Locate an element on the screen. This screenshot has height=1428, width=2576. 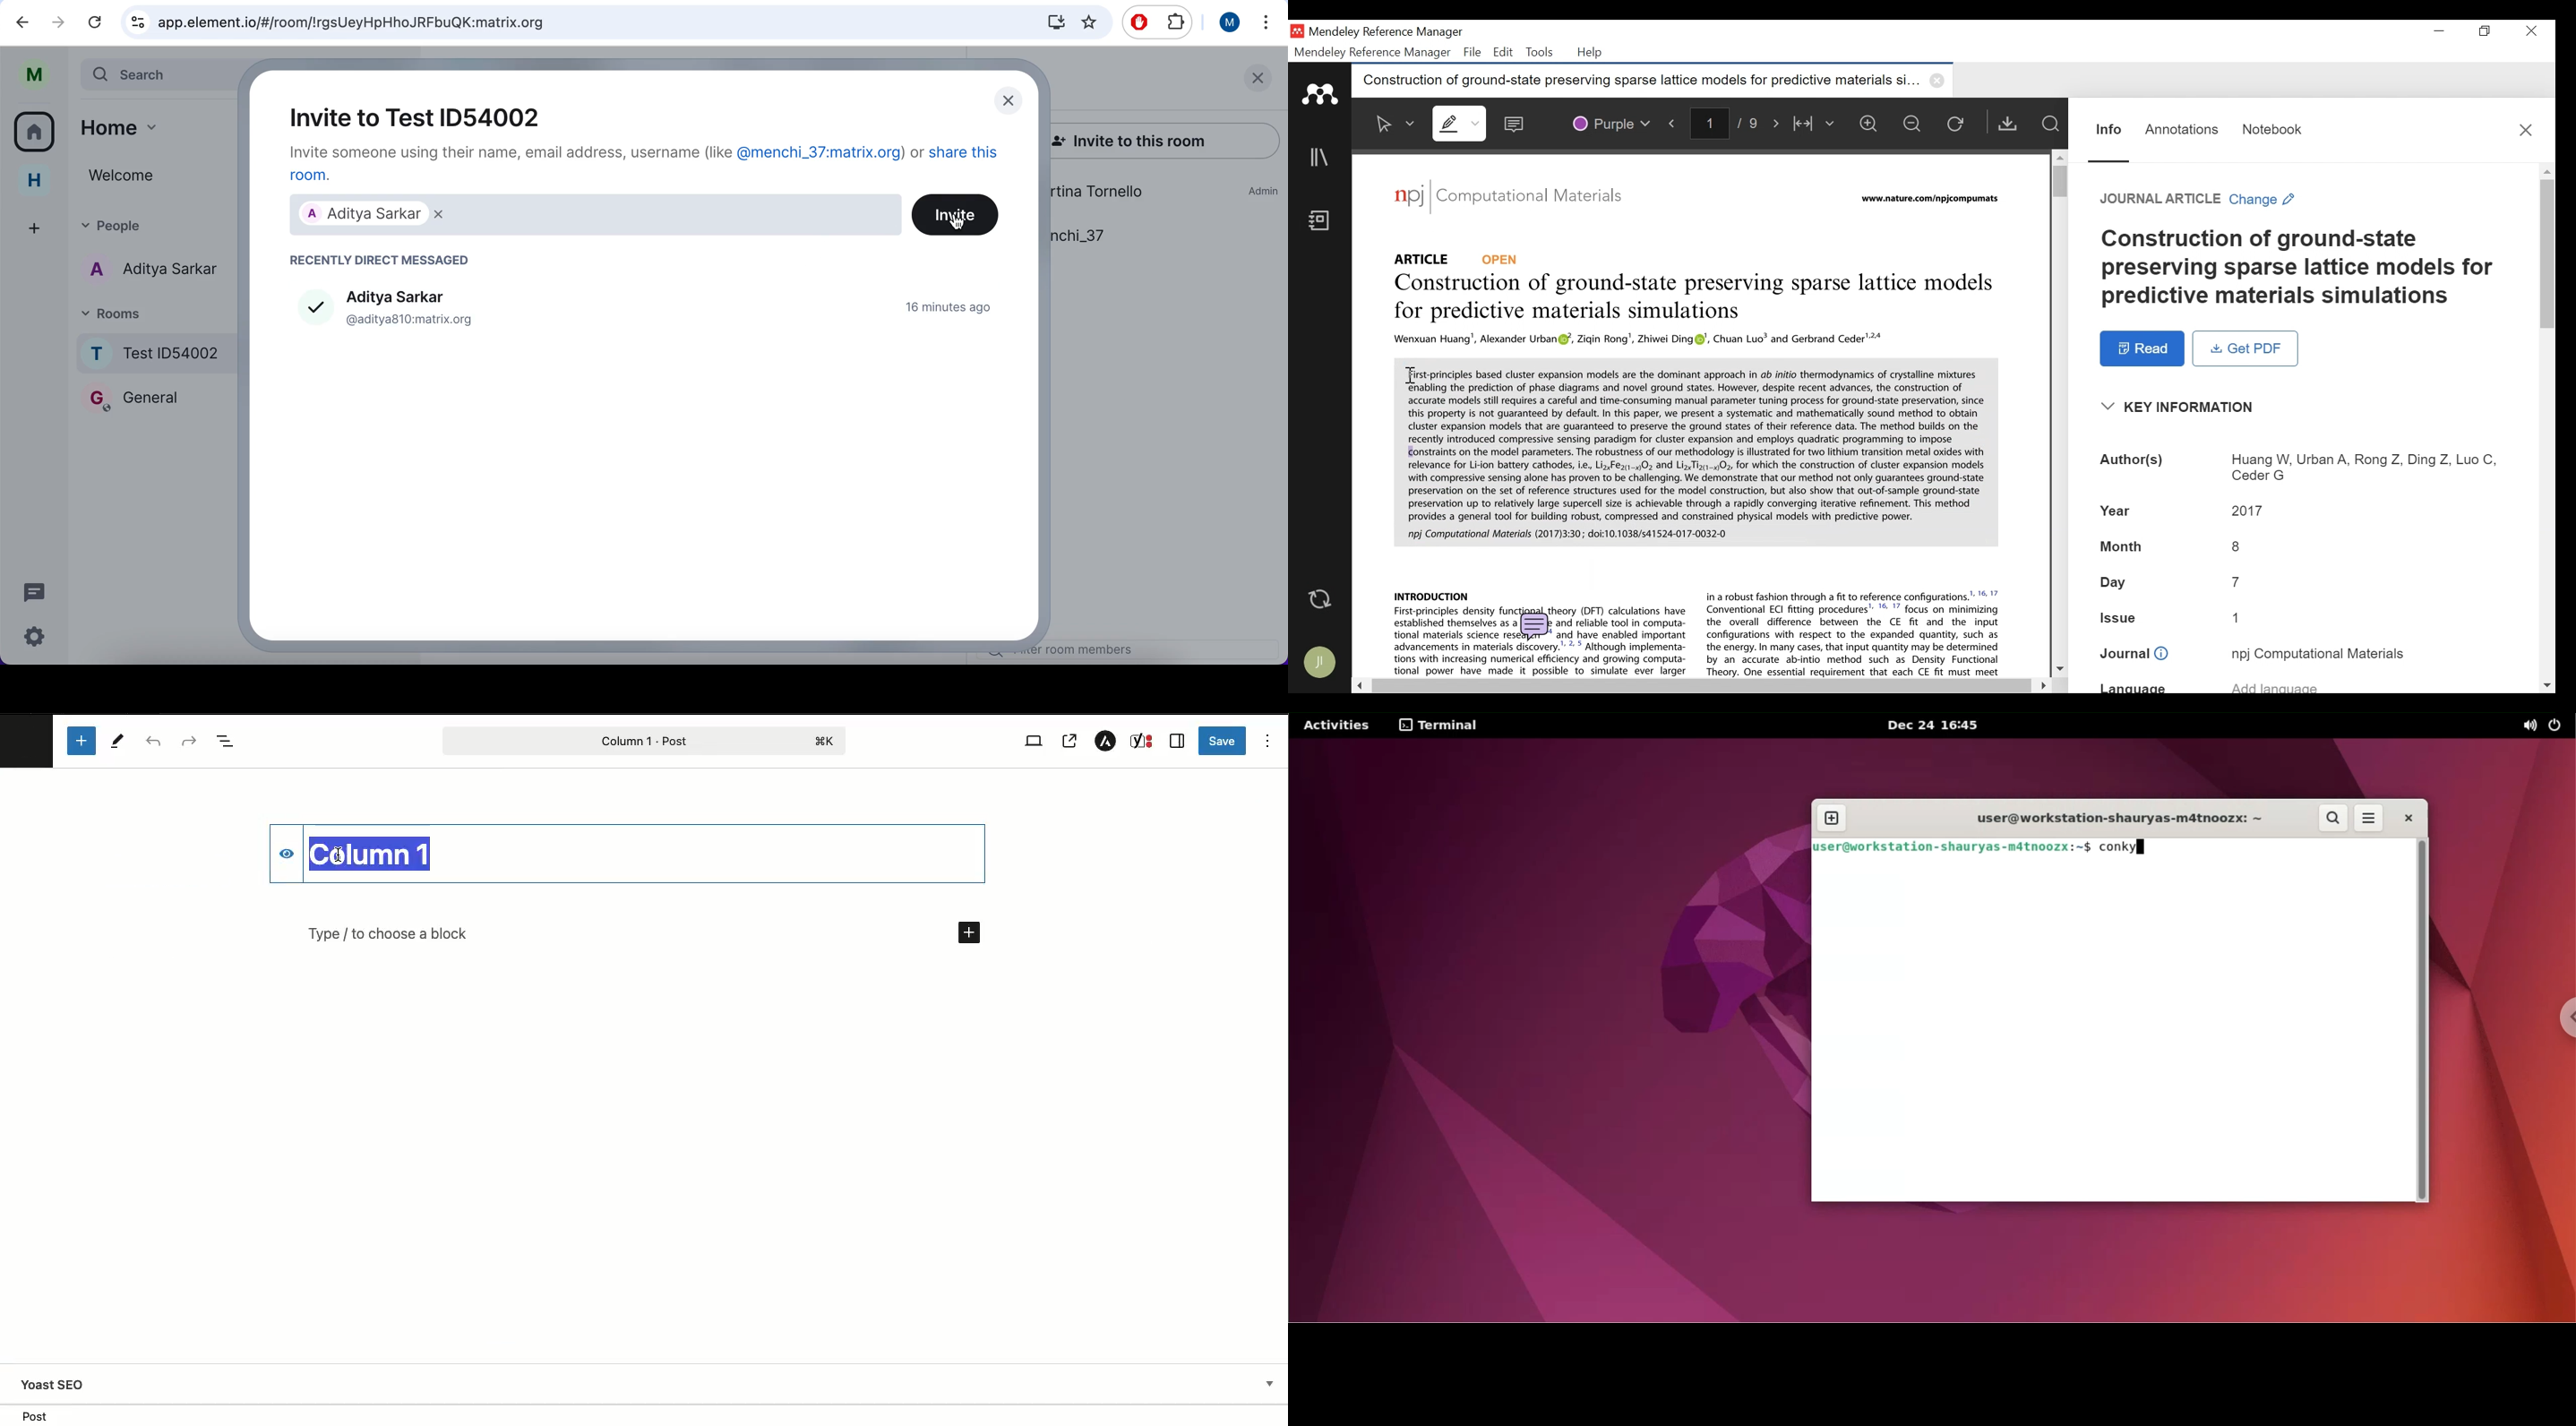
Close is located at coordinates (2528, 31).